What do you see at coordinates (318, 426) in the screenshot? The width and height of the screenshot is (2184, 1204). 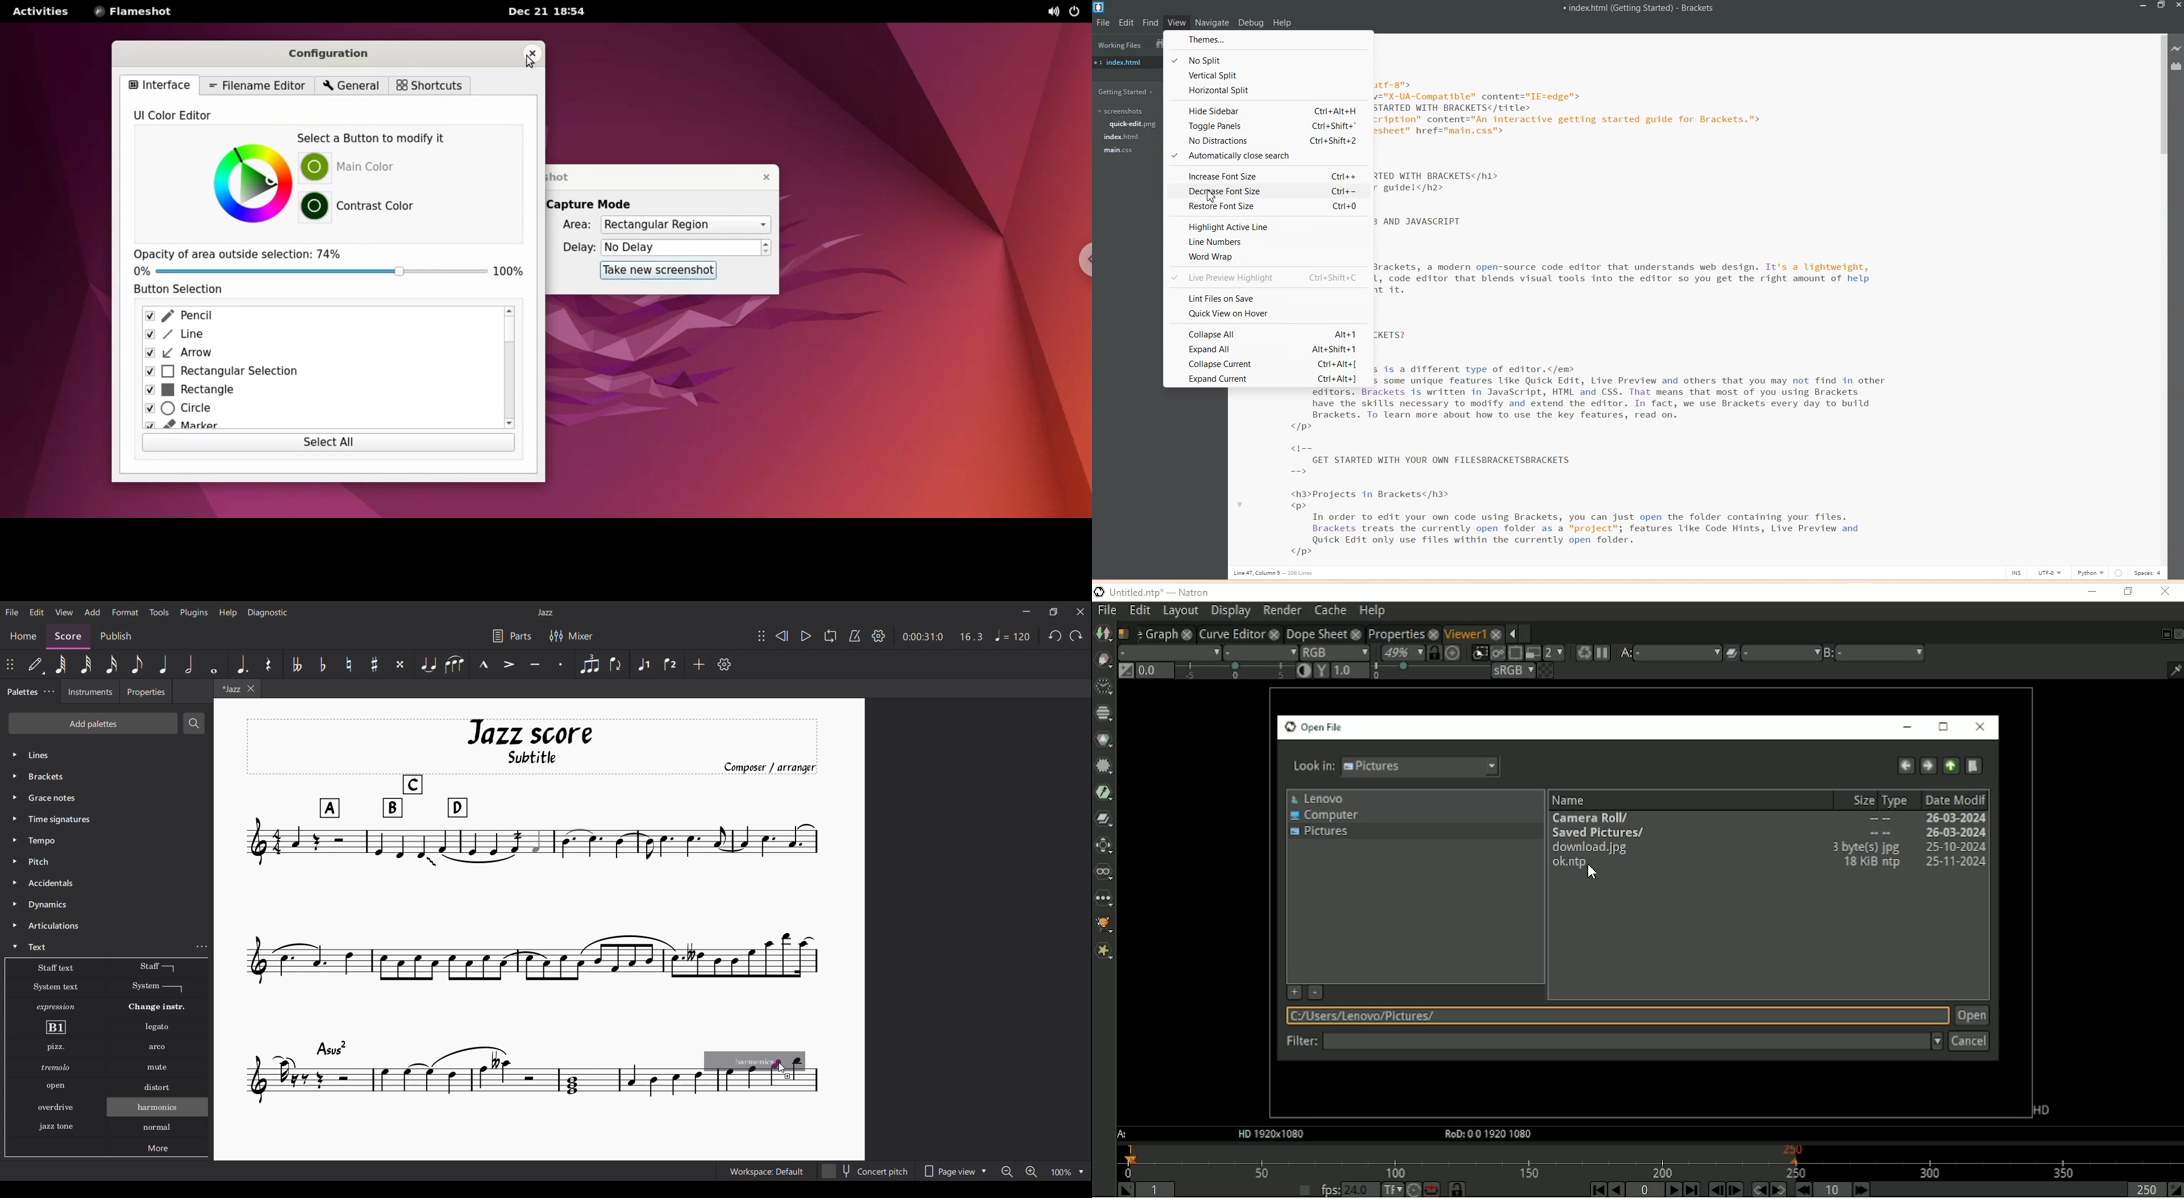 I see `marker checkbox` at bounding box center [318, 426].